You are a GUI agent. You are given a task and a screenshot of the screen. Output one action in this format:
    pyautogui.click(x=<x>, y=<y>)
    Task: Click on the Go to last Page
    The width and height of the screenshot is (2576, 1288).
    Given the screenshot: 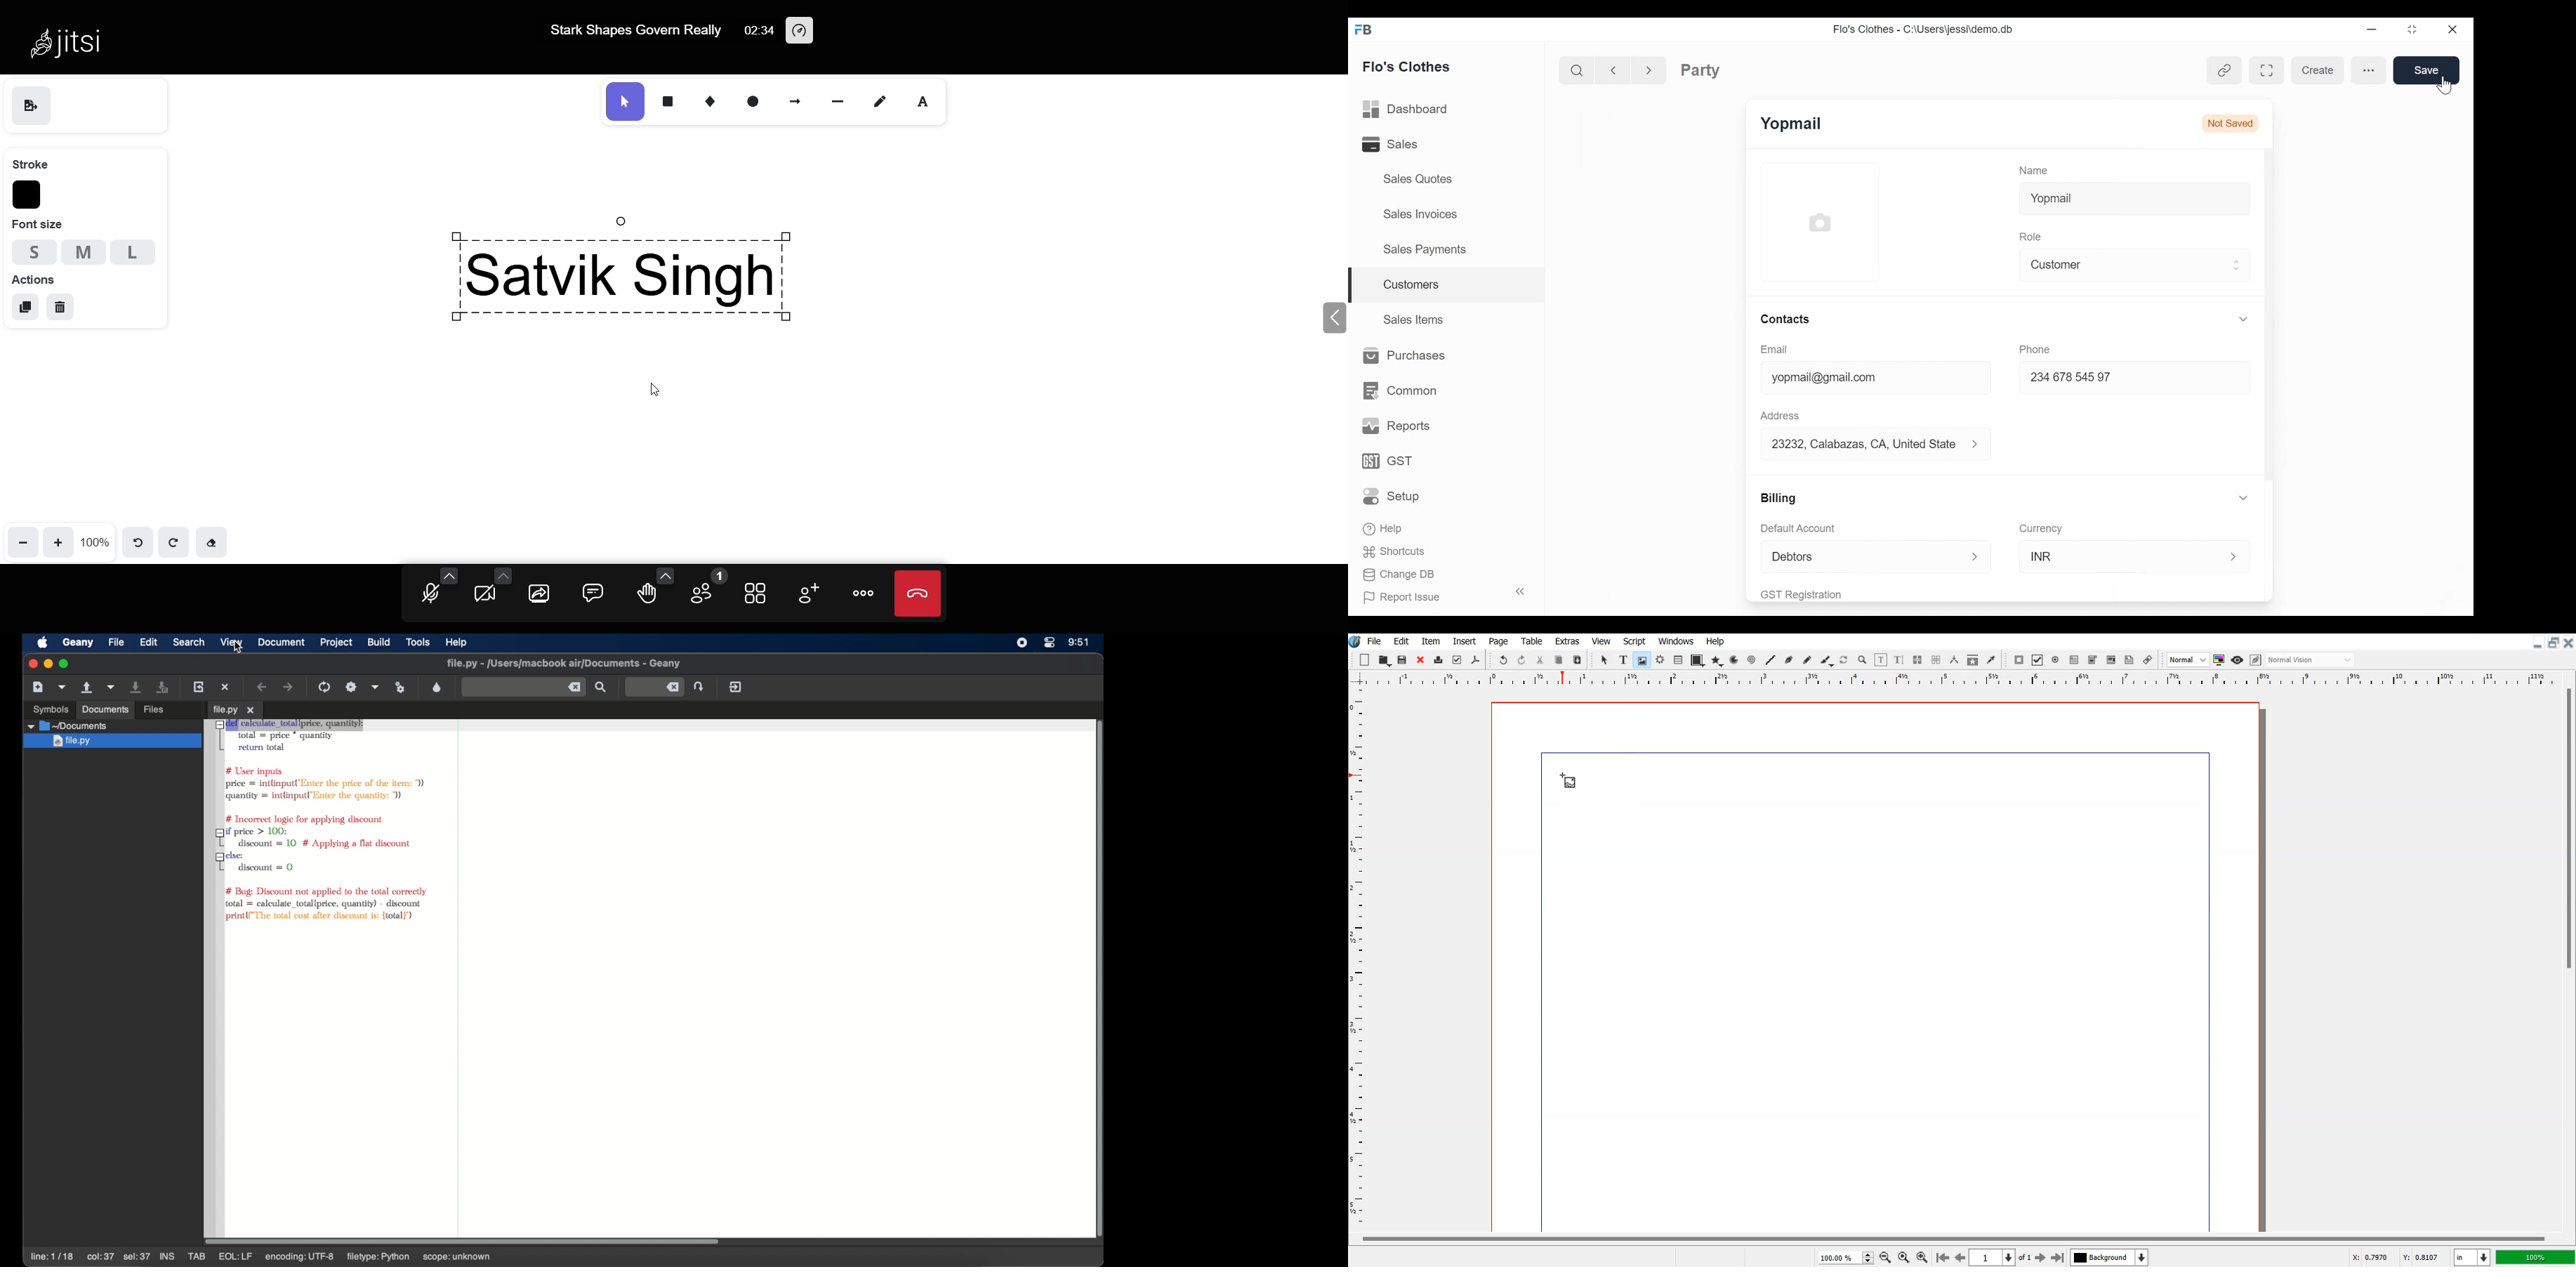 What is the action you would take?
    pyautogui.click(x=2058, y=1257)
    